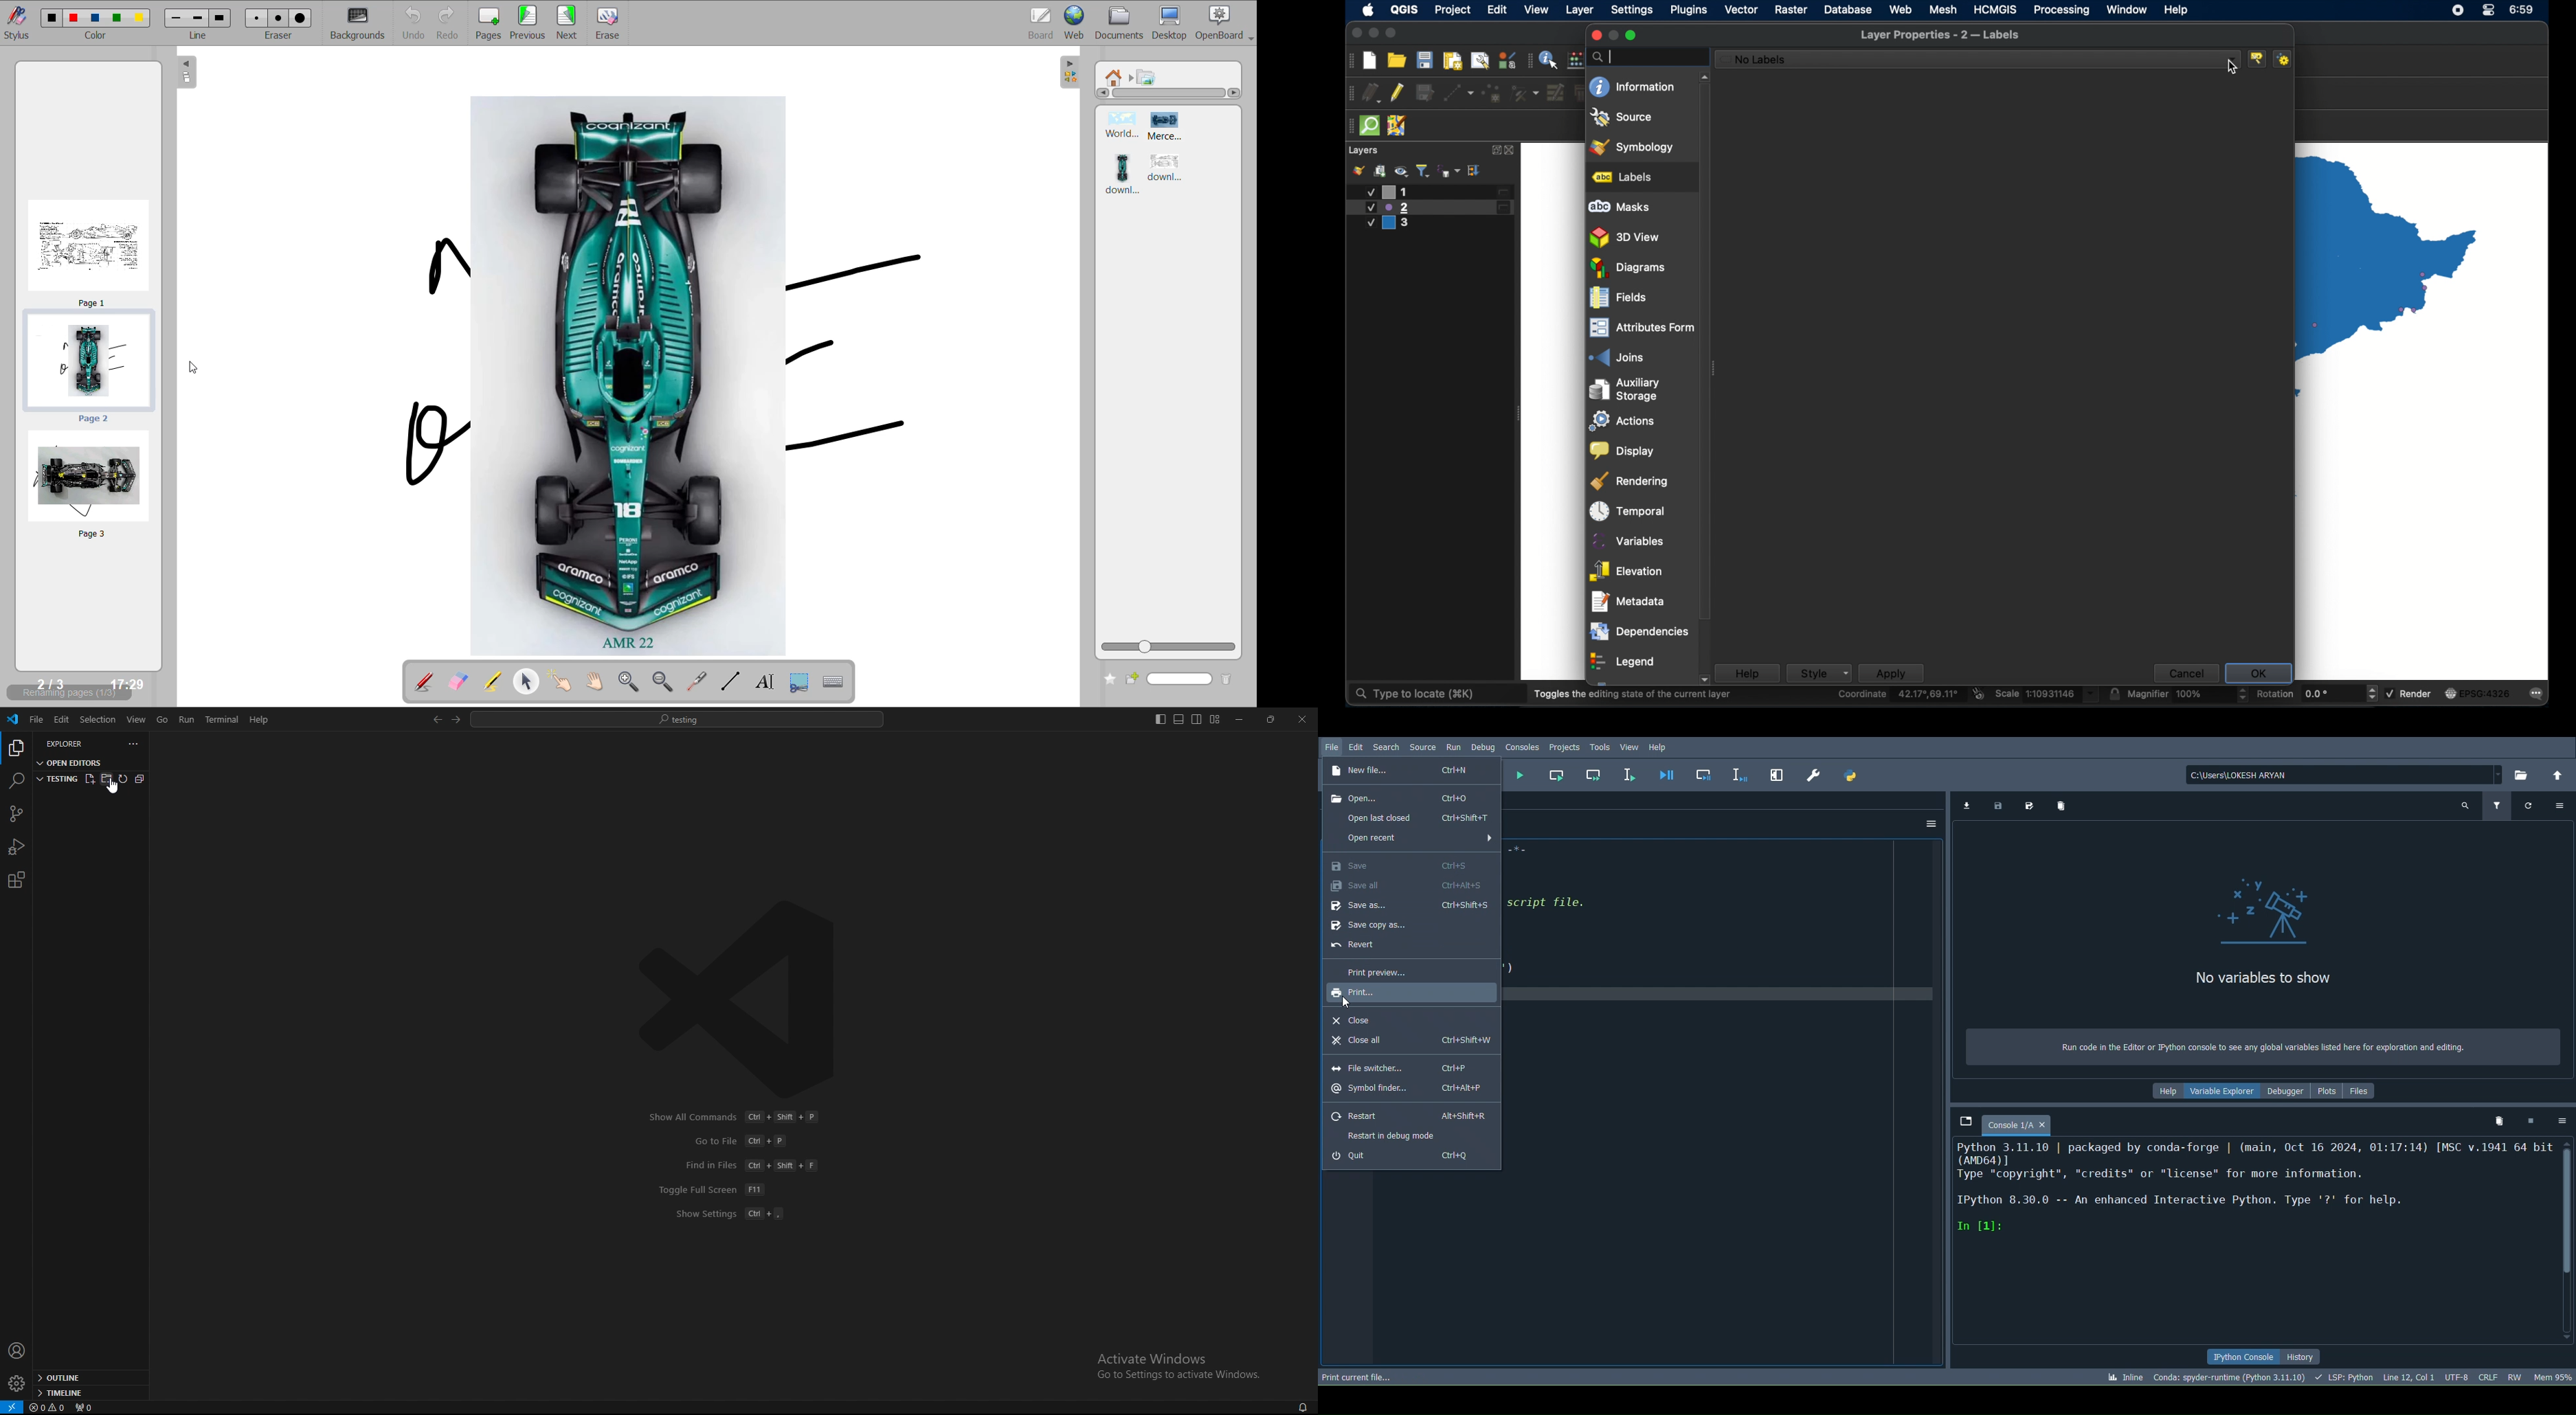  I want to click on Debug cell, so click(1703, 776).